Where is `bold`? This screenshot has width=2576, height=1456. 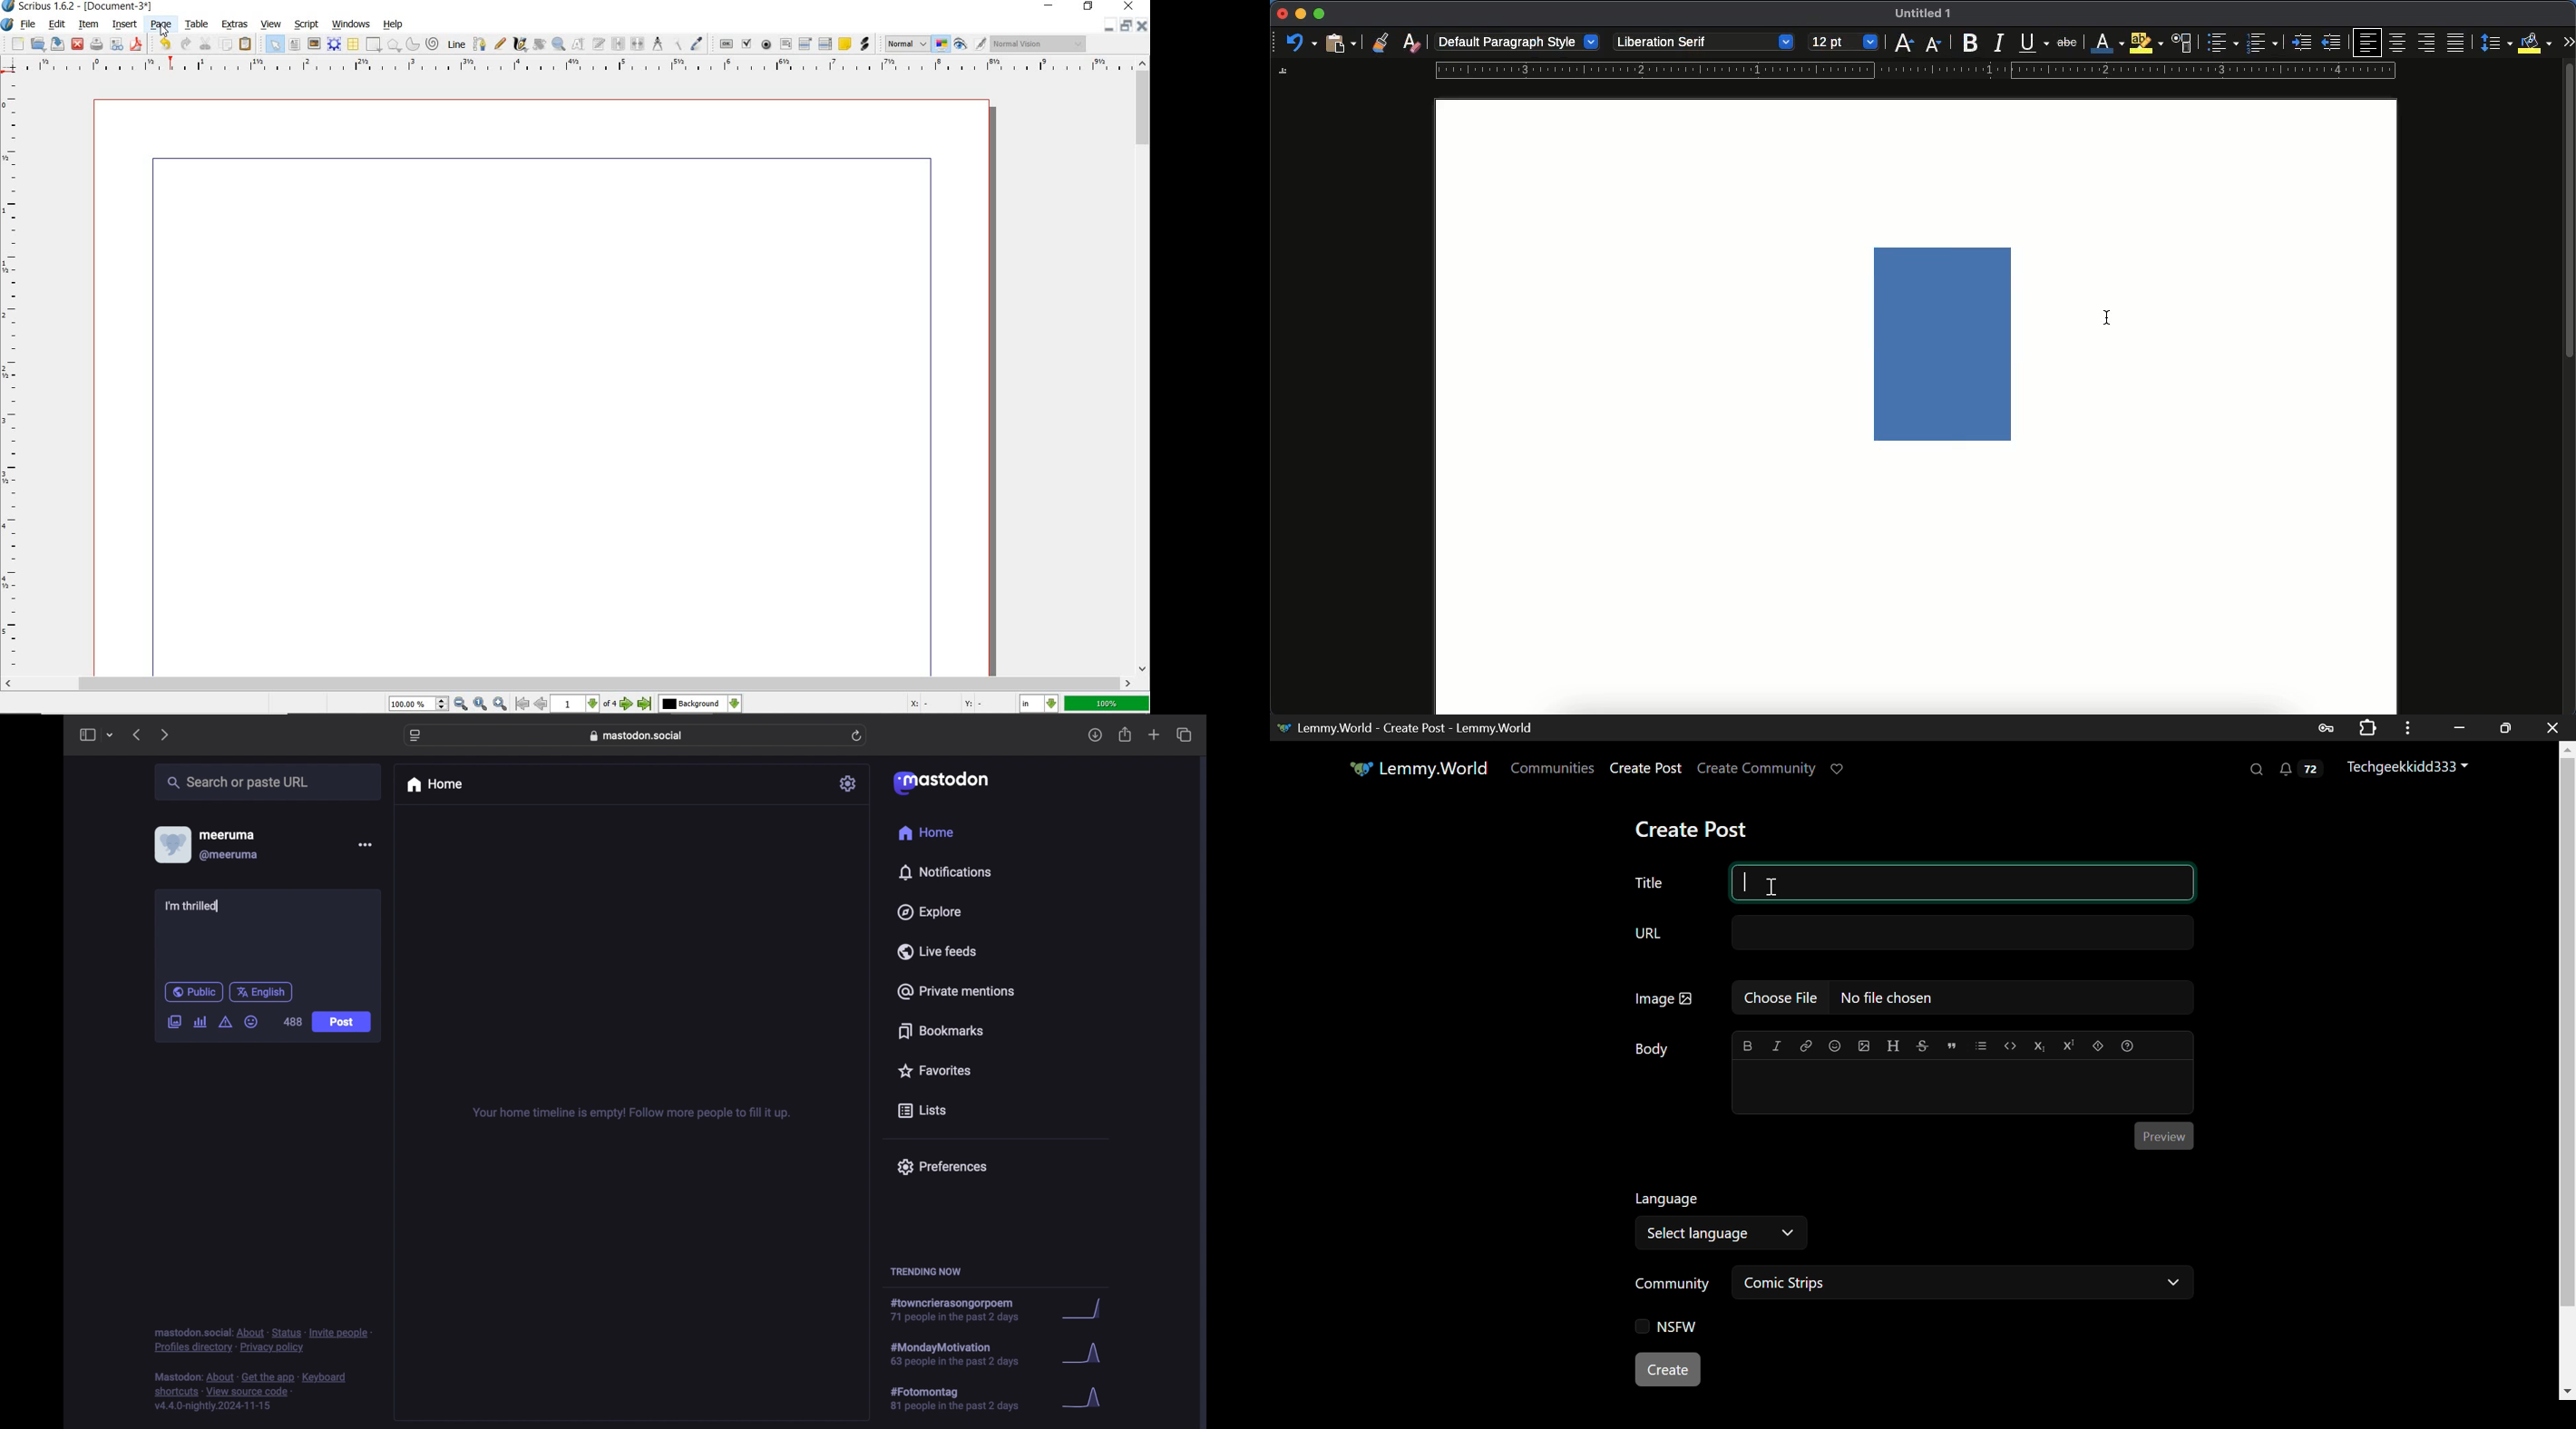
bold is located at coordinates (1965, 44).